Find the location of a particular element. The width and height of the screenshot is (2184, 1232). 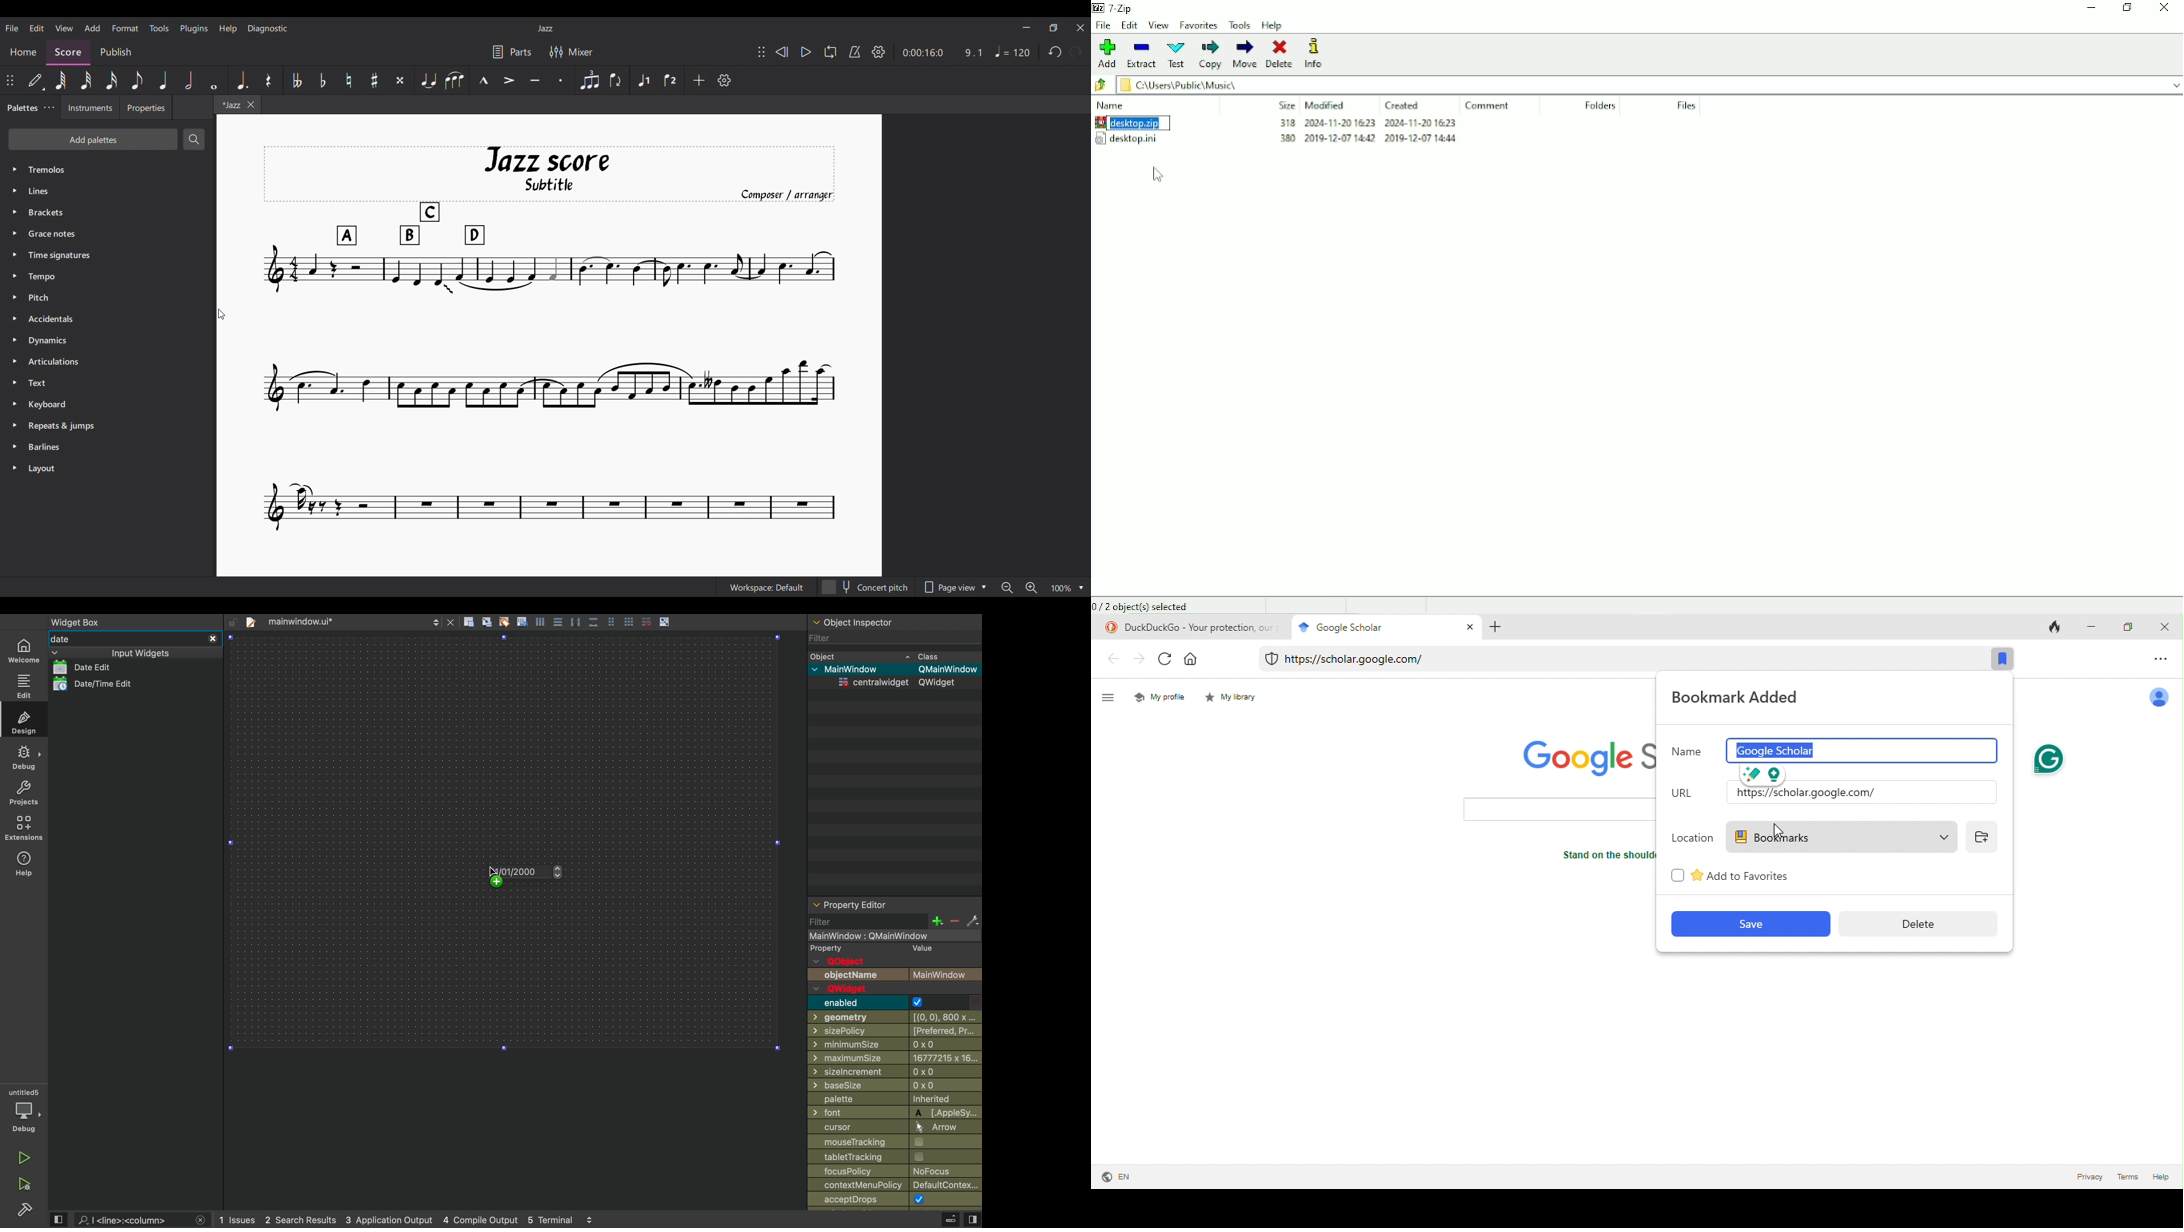

scale object is located at coordinates (665, 621).